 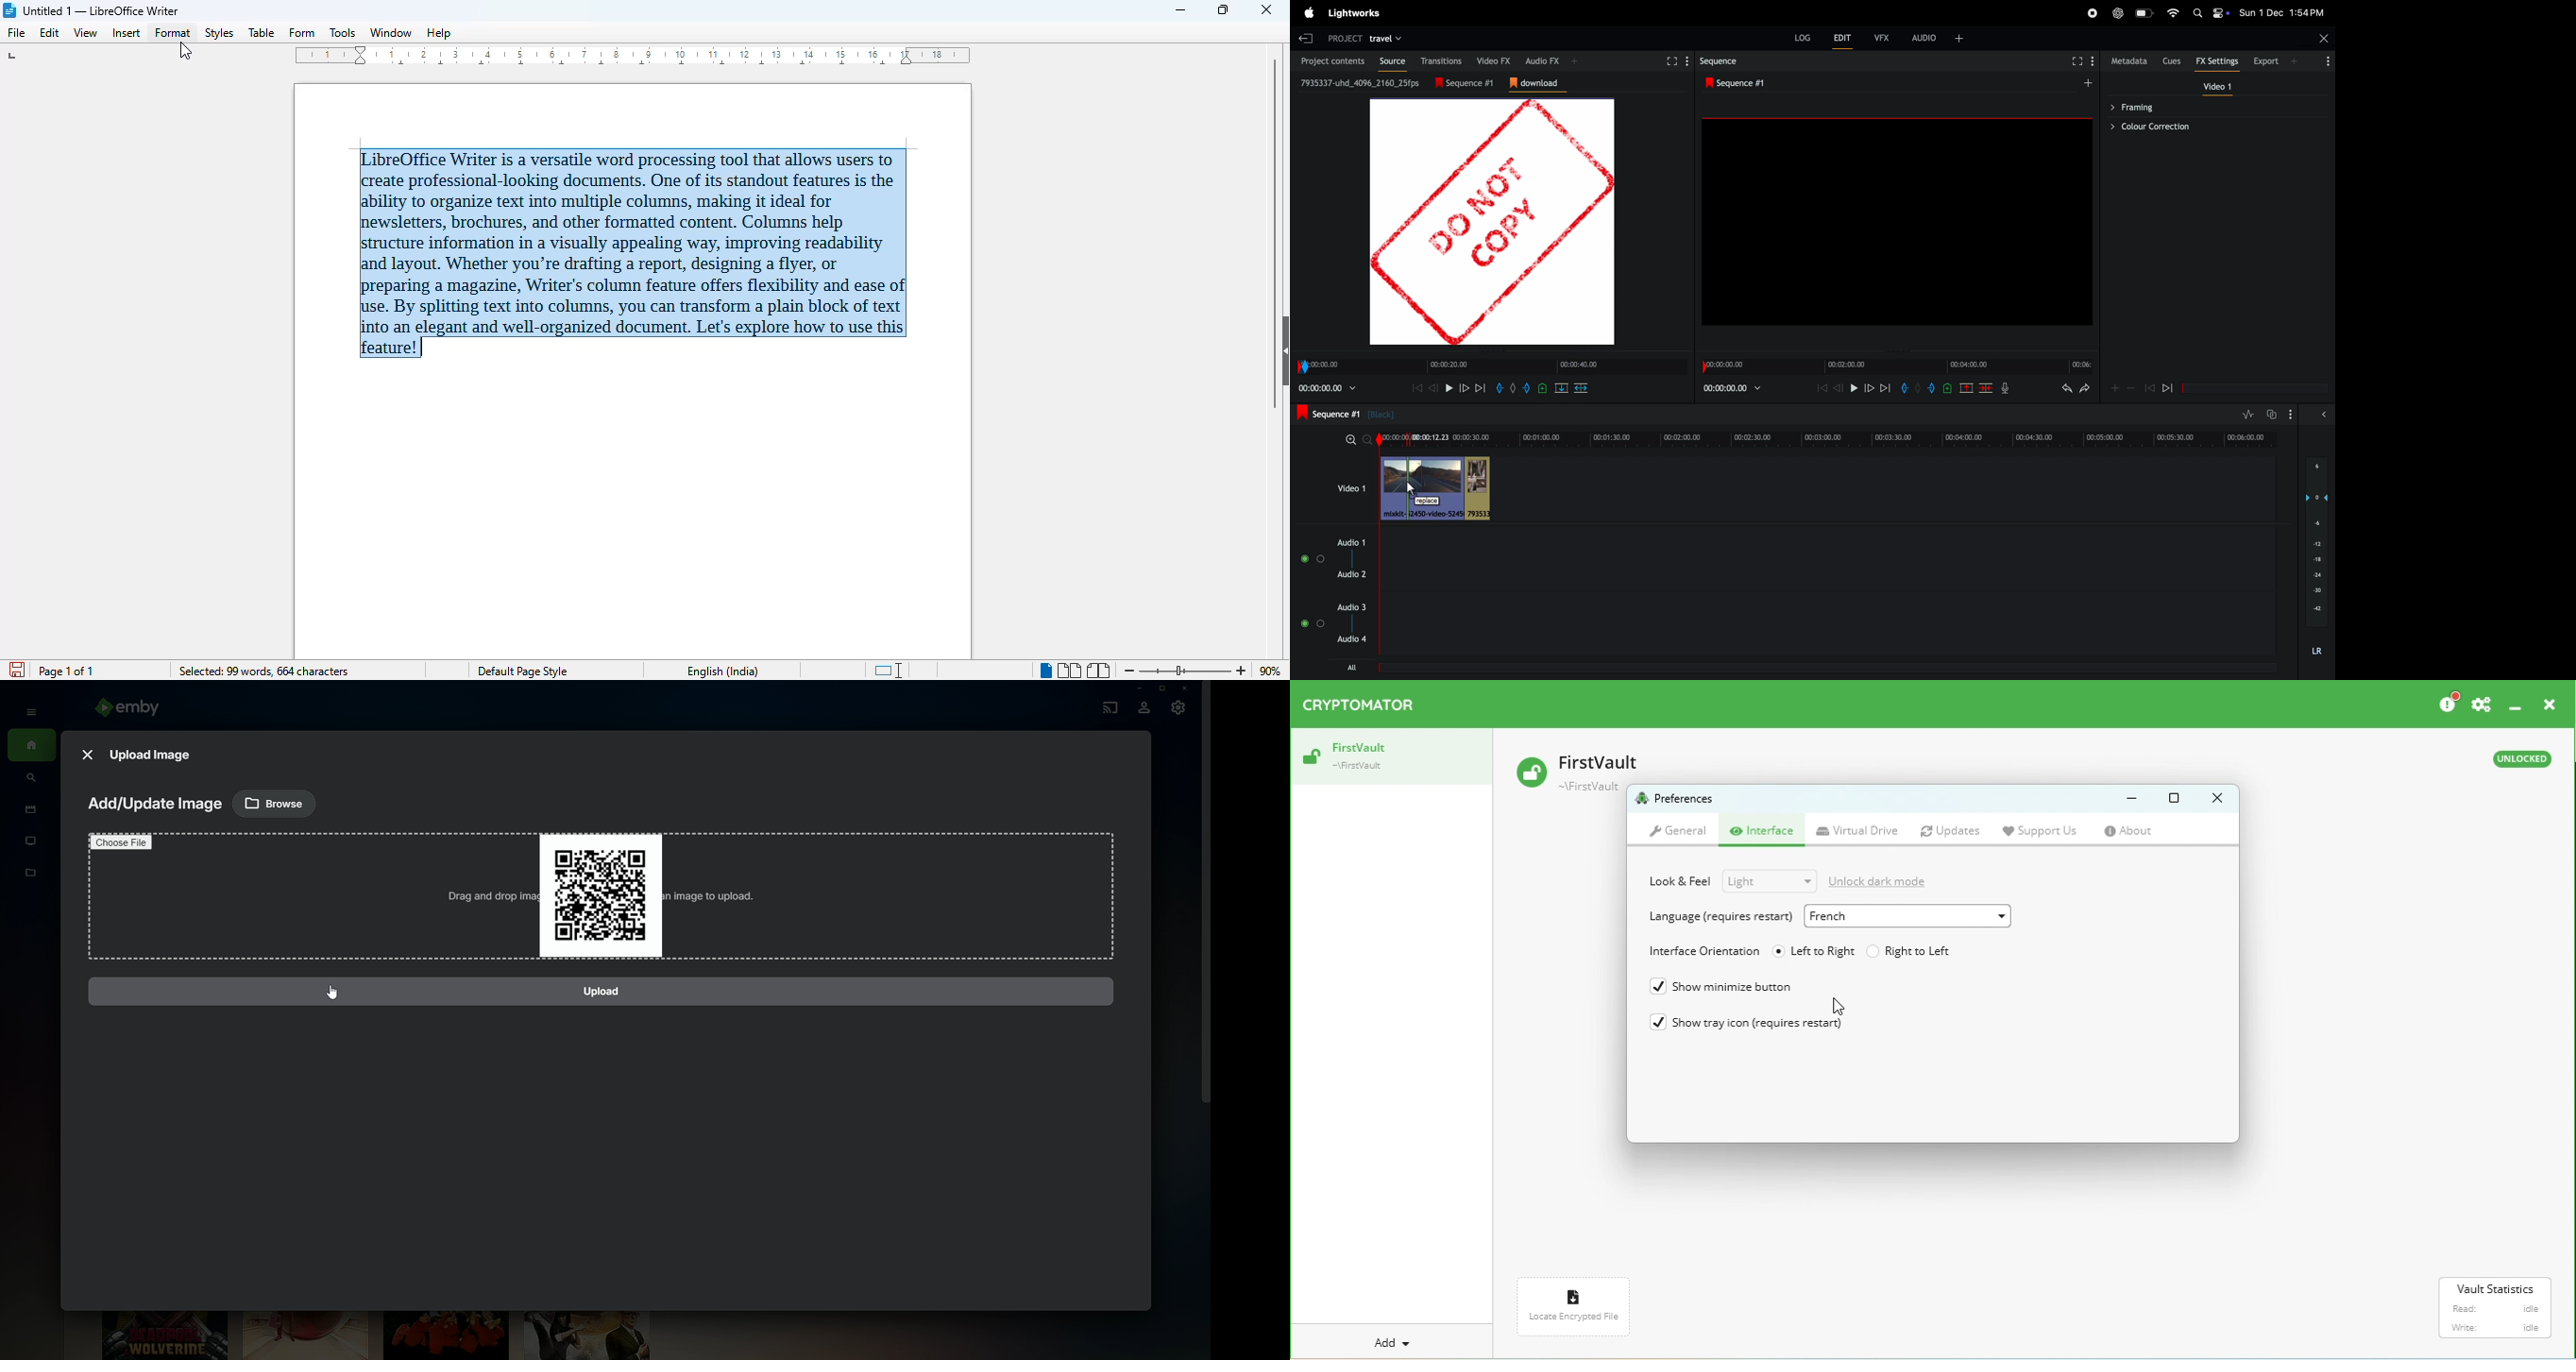 What do you see at coordinates (1947, 388) in the screenshot?
I see `add cue to current position` at bounding box center [1947, 388].